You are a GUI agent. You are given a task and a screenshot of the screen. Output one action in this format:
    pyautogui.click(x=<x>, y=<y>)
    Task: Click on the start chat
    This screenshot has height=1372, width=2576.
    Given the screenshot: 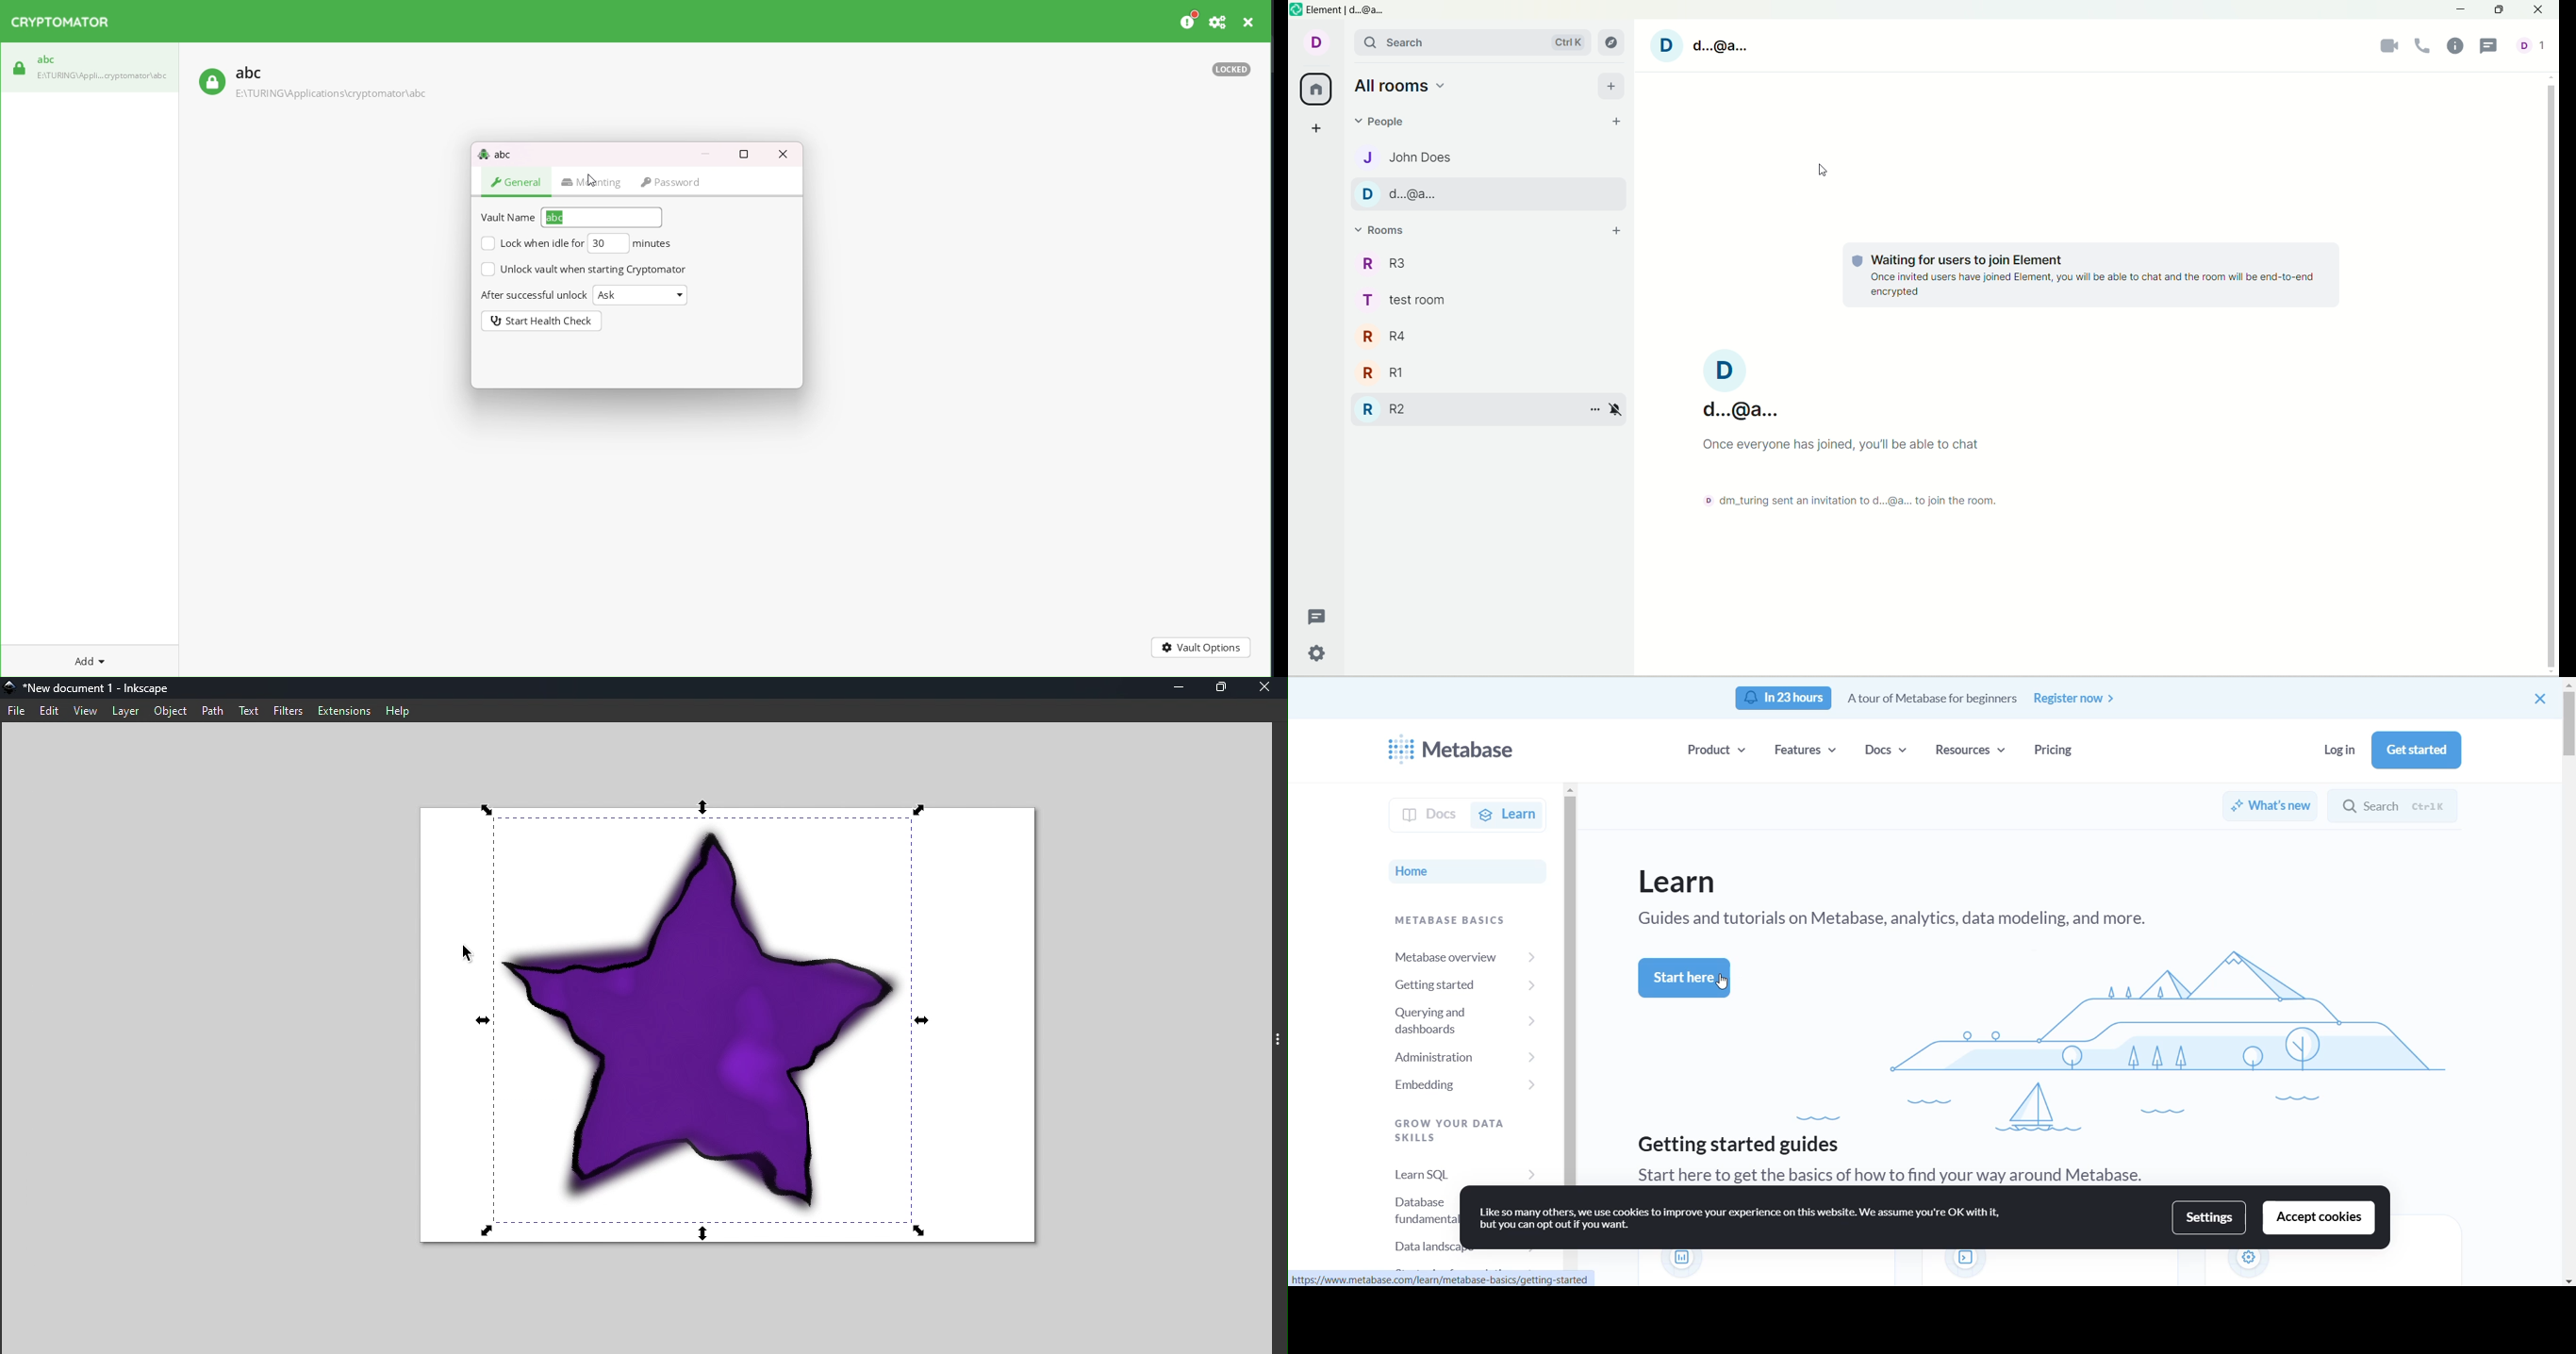 What is the action you would take?
    pyautogui.click(x=1613, y=125)
    